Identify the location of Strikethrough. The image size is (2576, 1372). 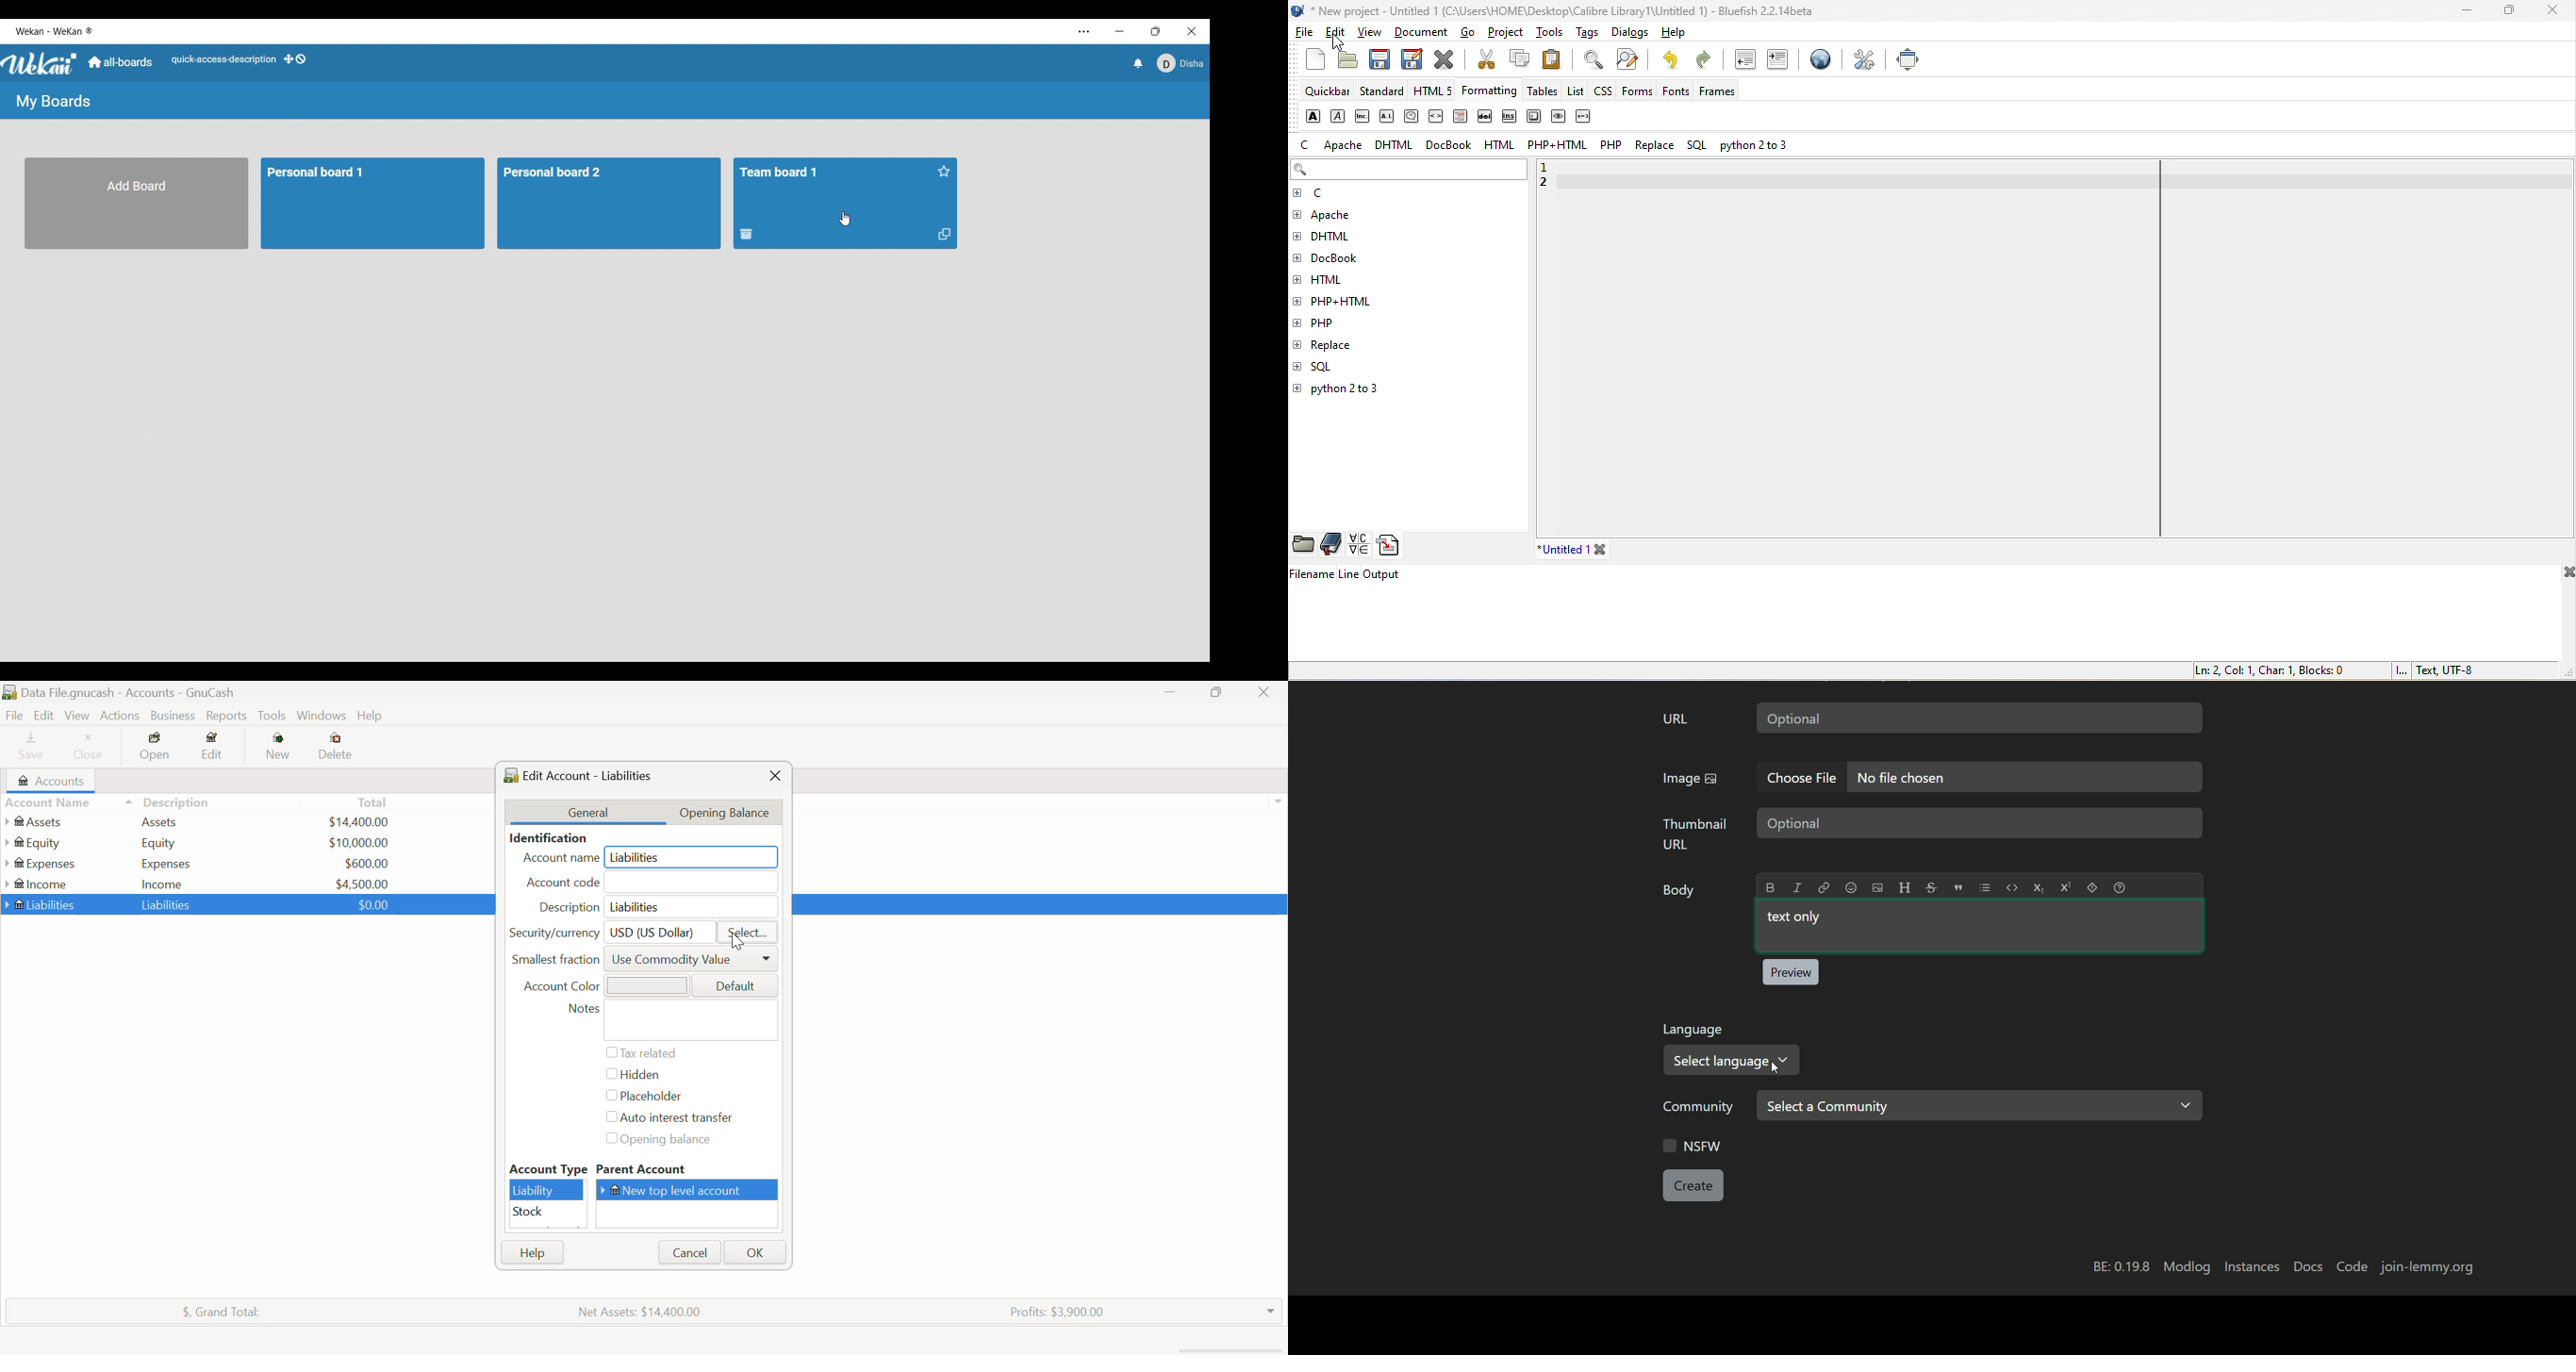
(1931, 887).